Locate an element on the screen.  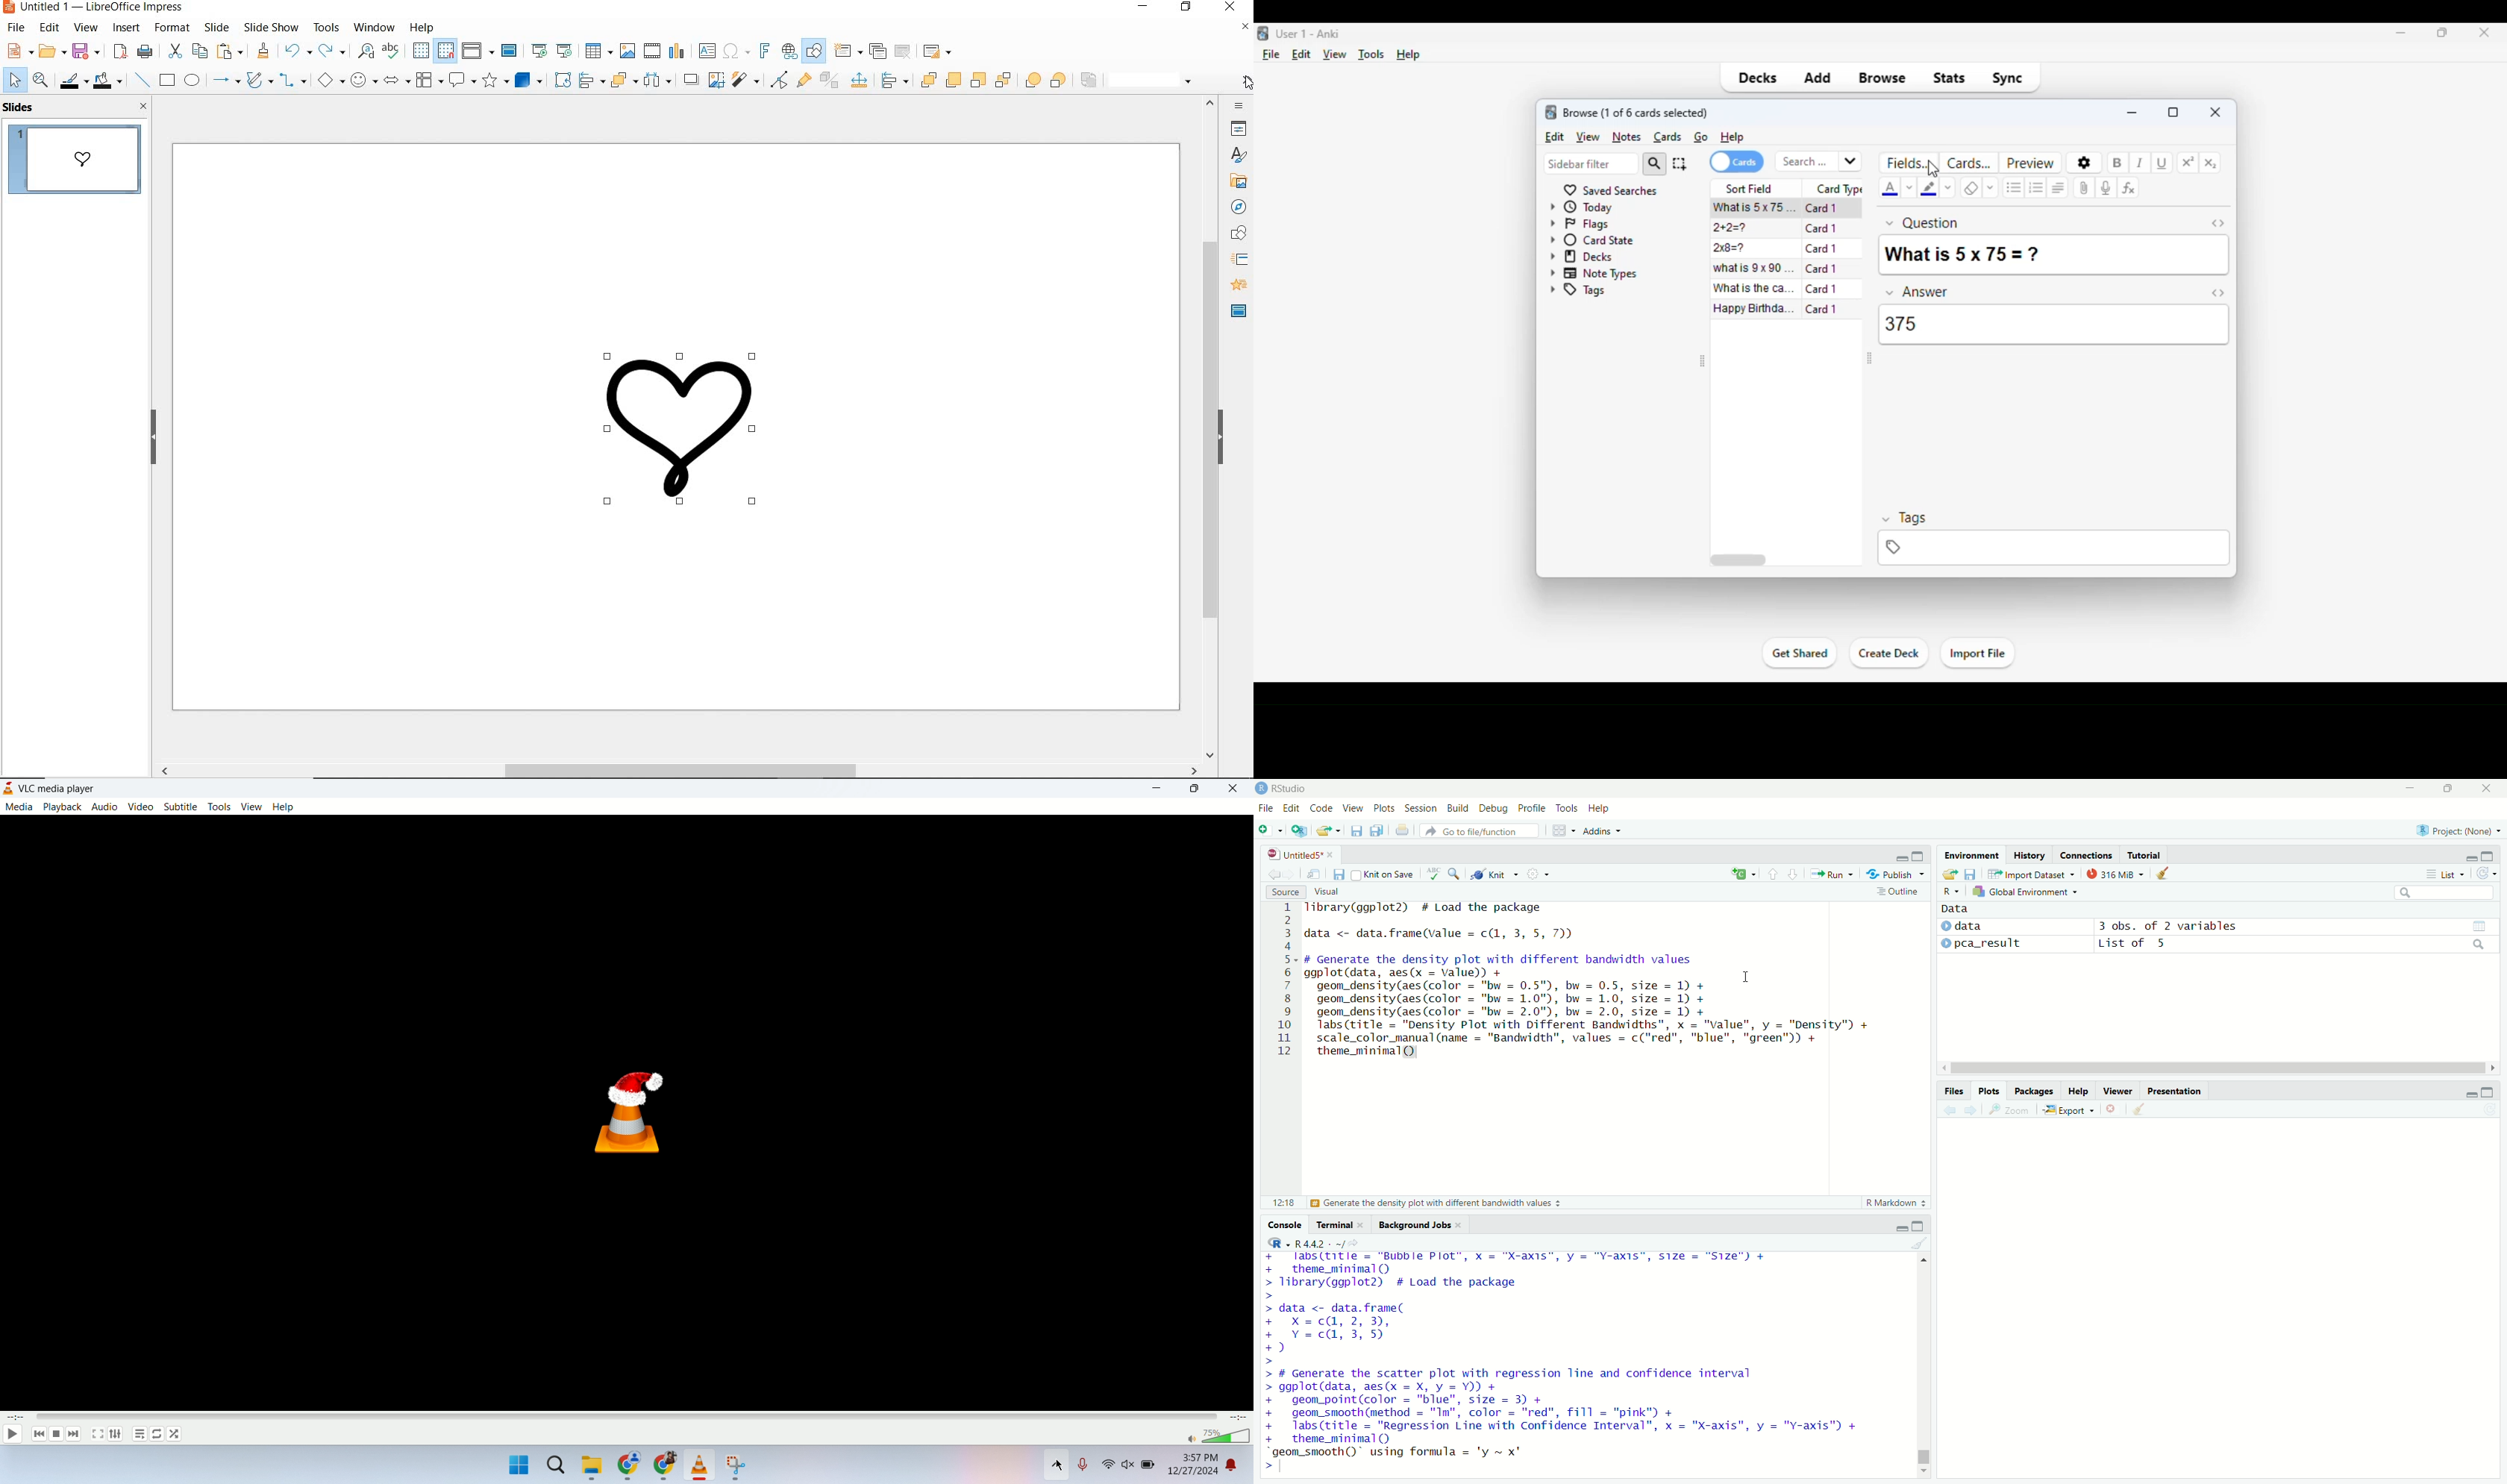
Save all open documents is located at coordinates (1377, 831).